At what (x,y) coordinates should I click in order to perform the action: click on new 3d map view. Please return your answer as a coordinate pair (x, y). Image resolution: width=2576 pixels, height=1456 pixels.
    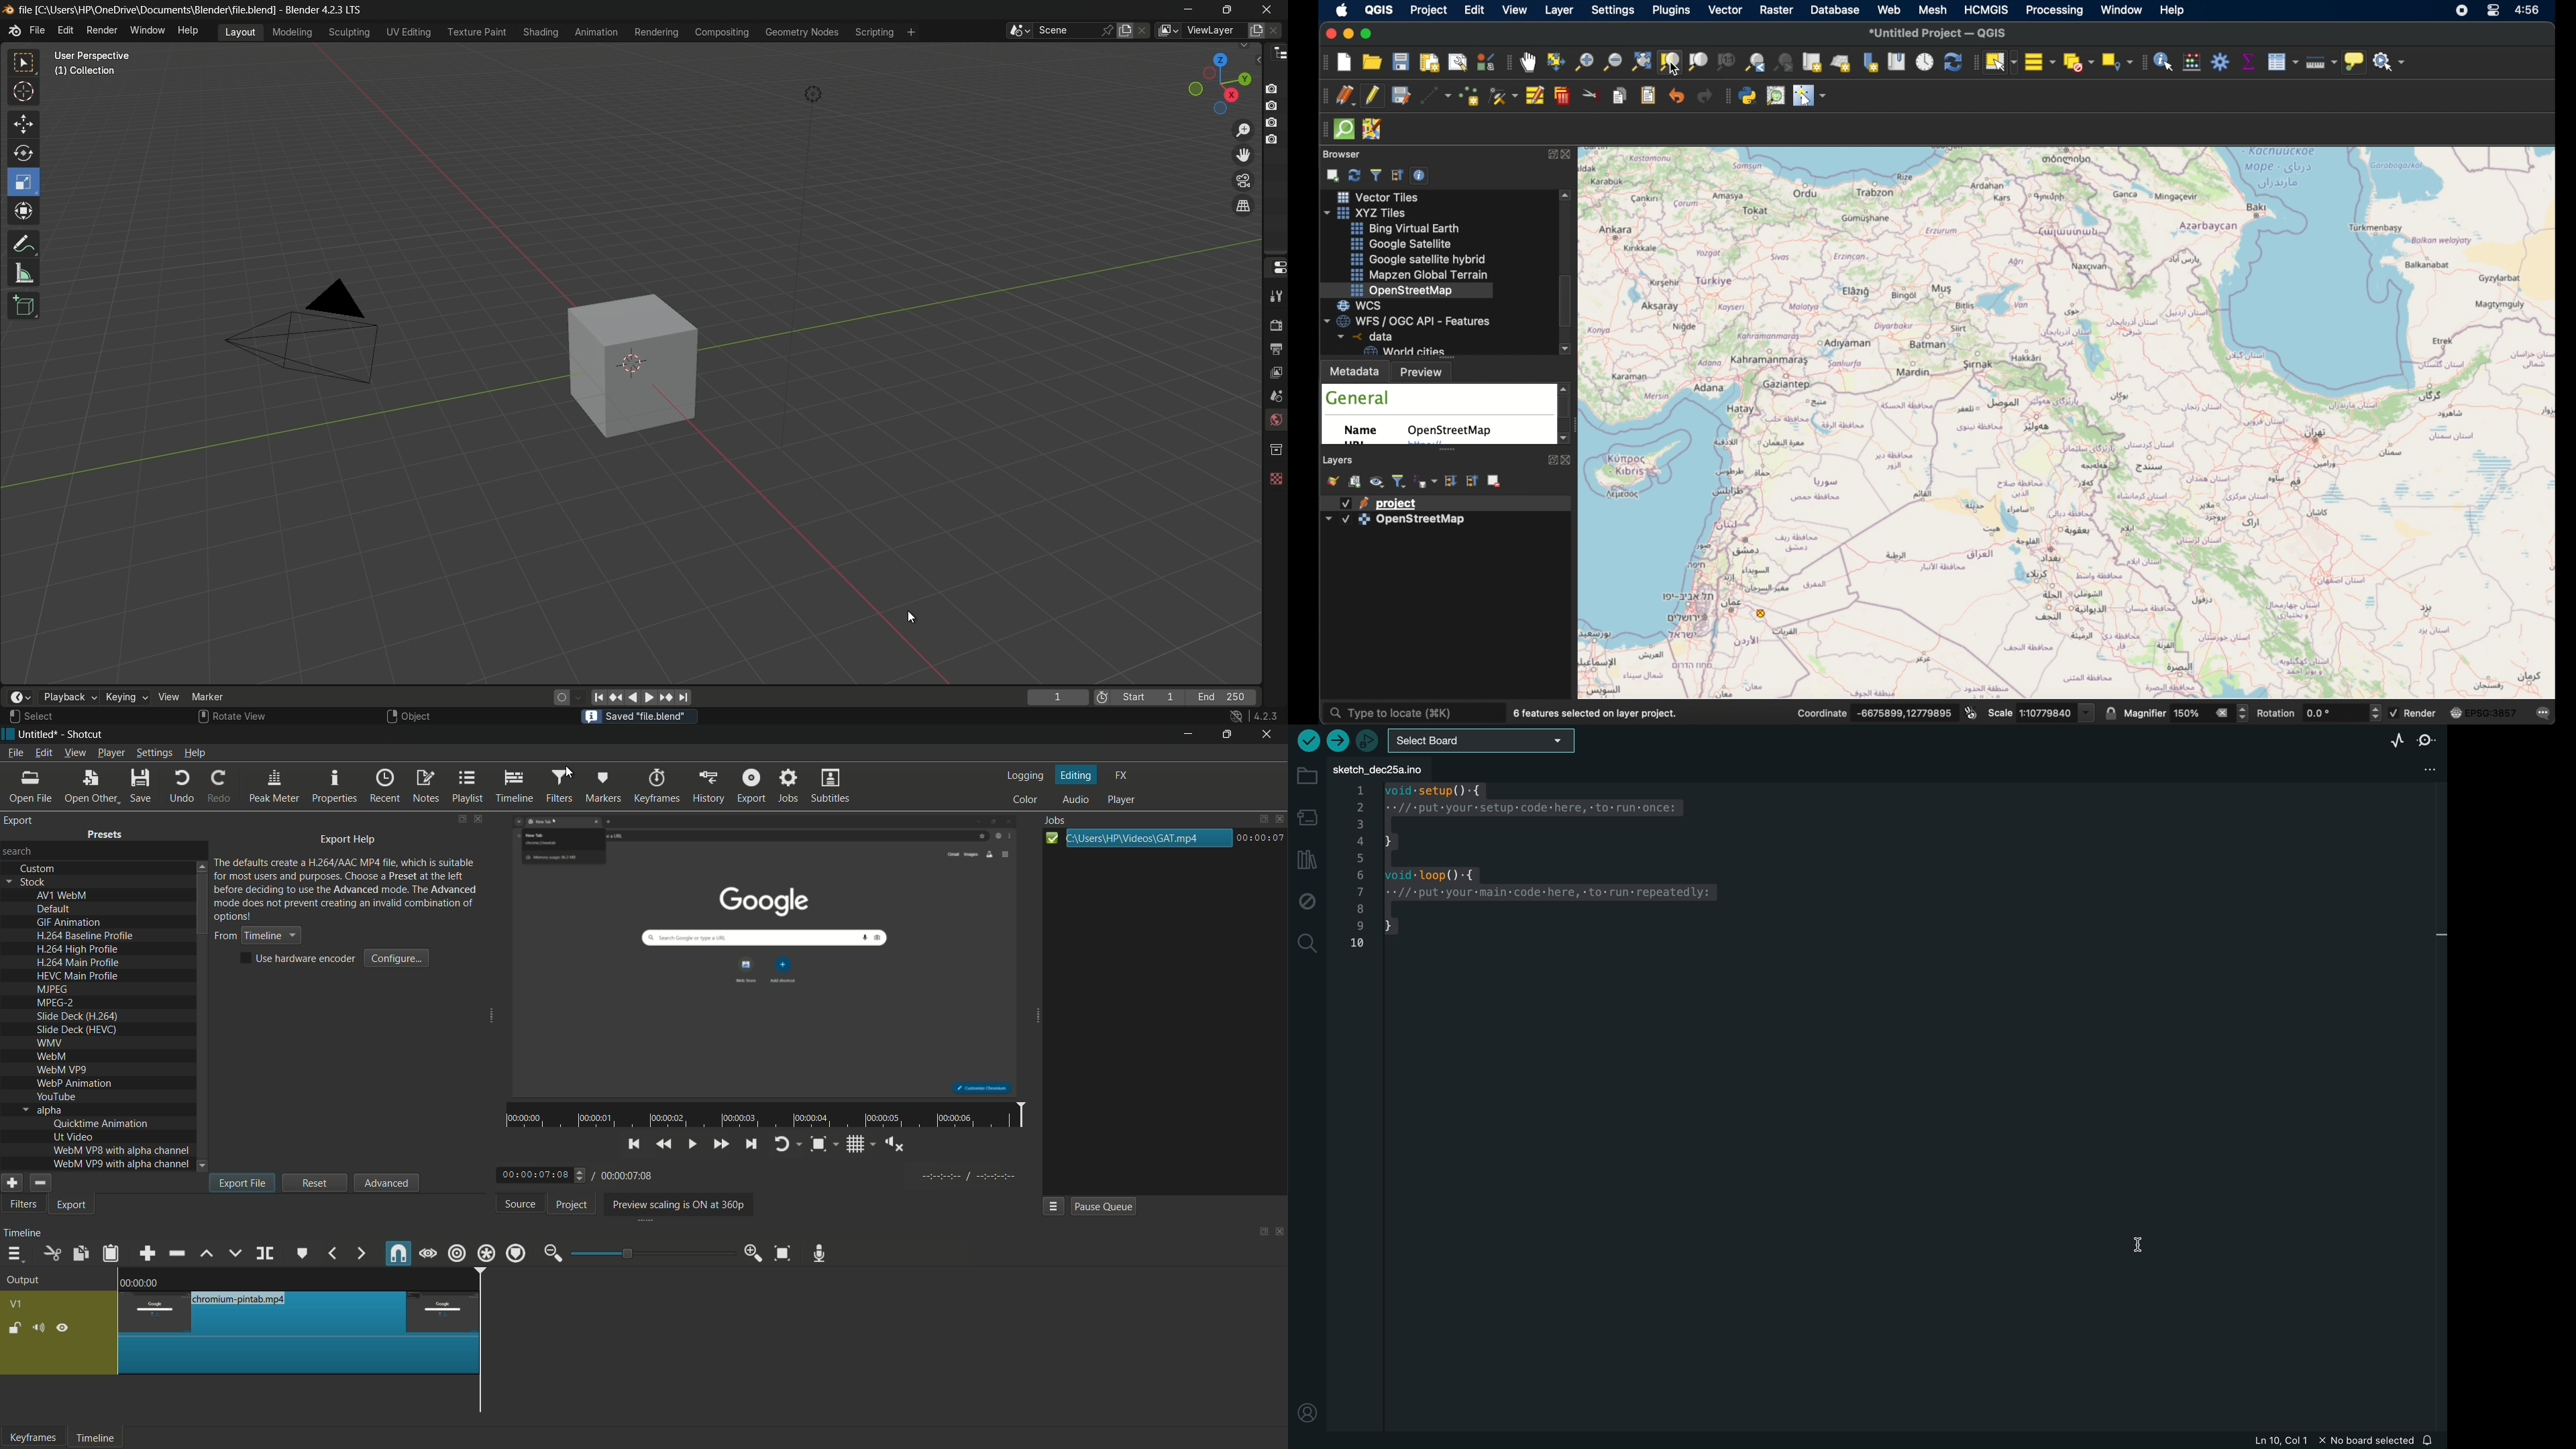
    Looking at the image, I should click on (1842, 62).